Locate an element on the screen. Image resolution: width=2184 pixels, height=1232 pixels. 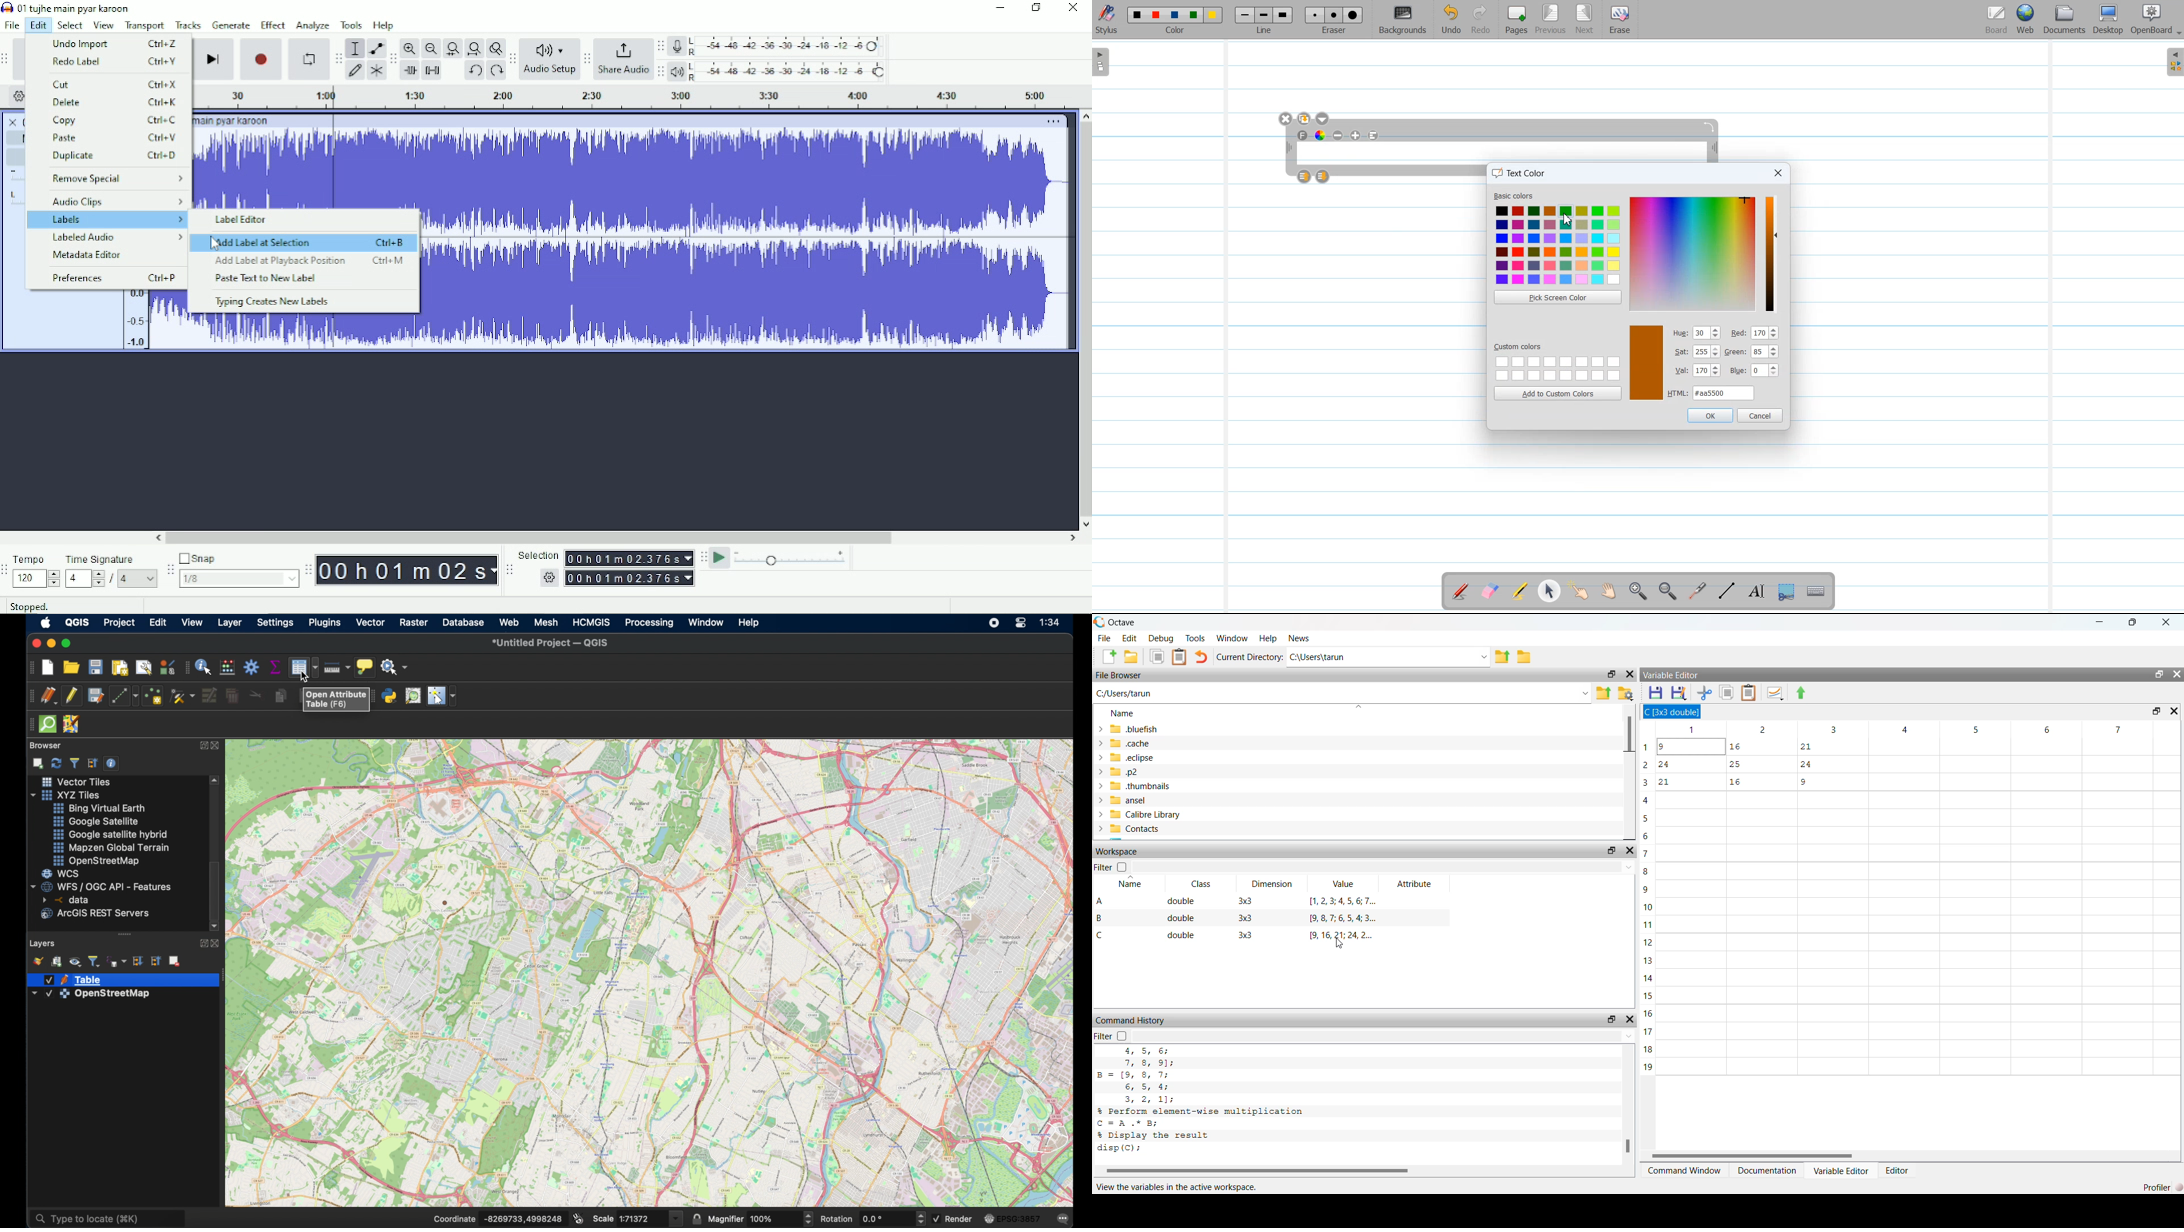
open attribute table is located at coordinates (303, 668).